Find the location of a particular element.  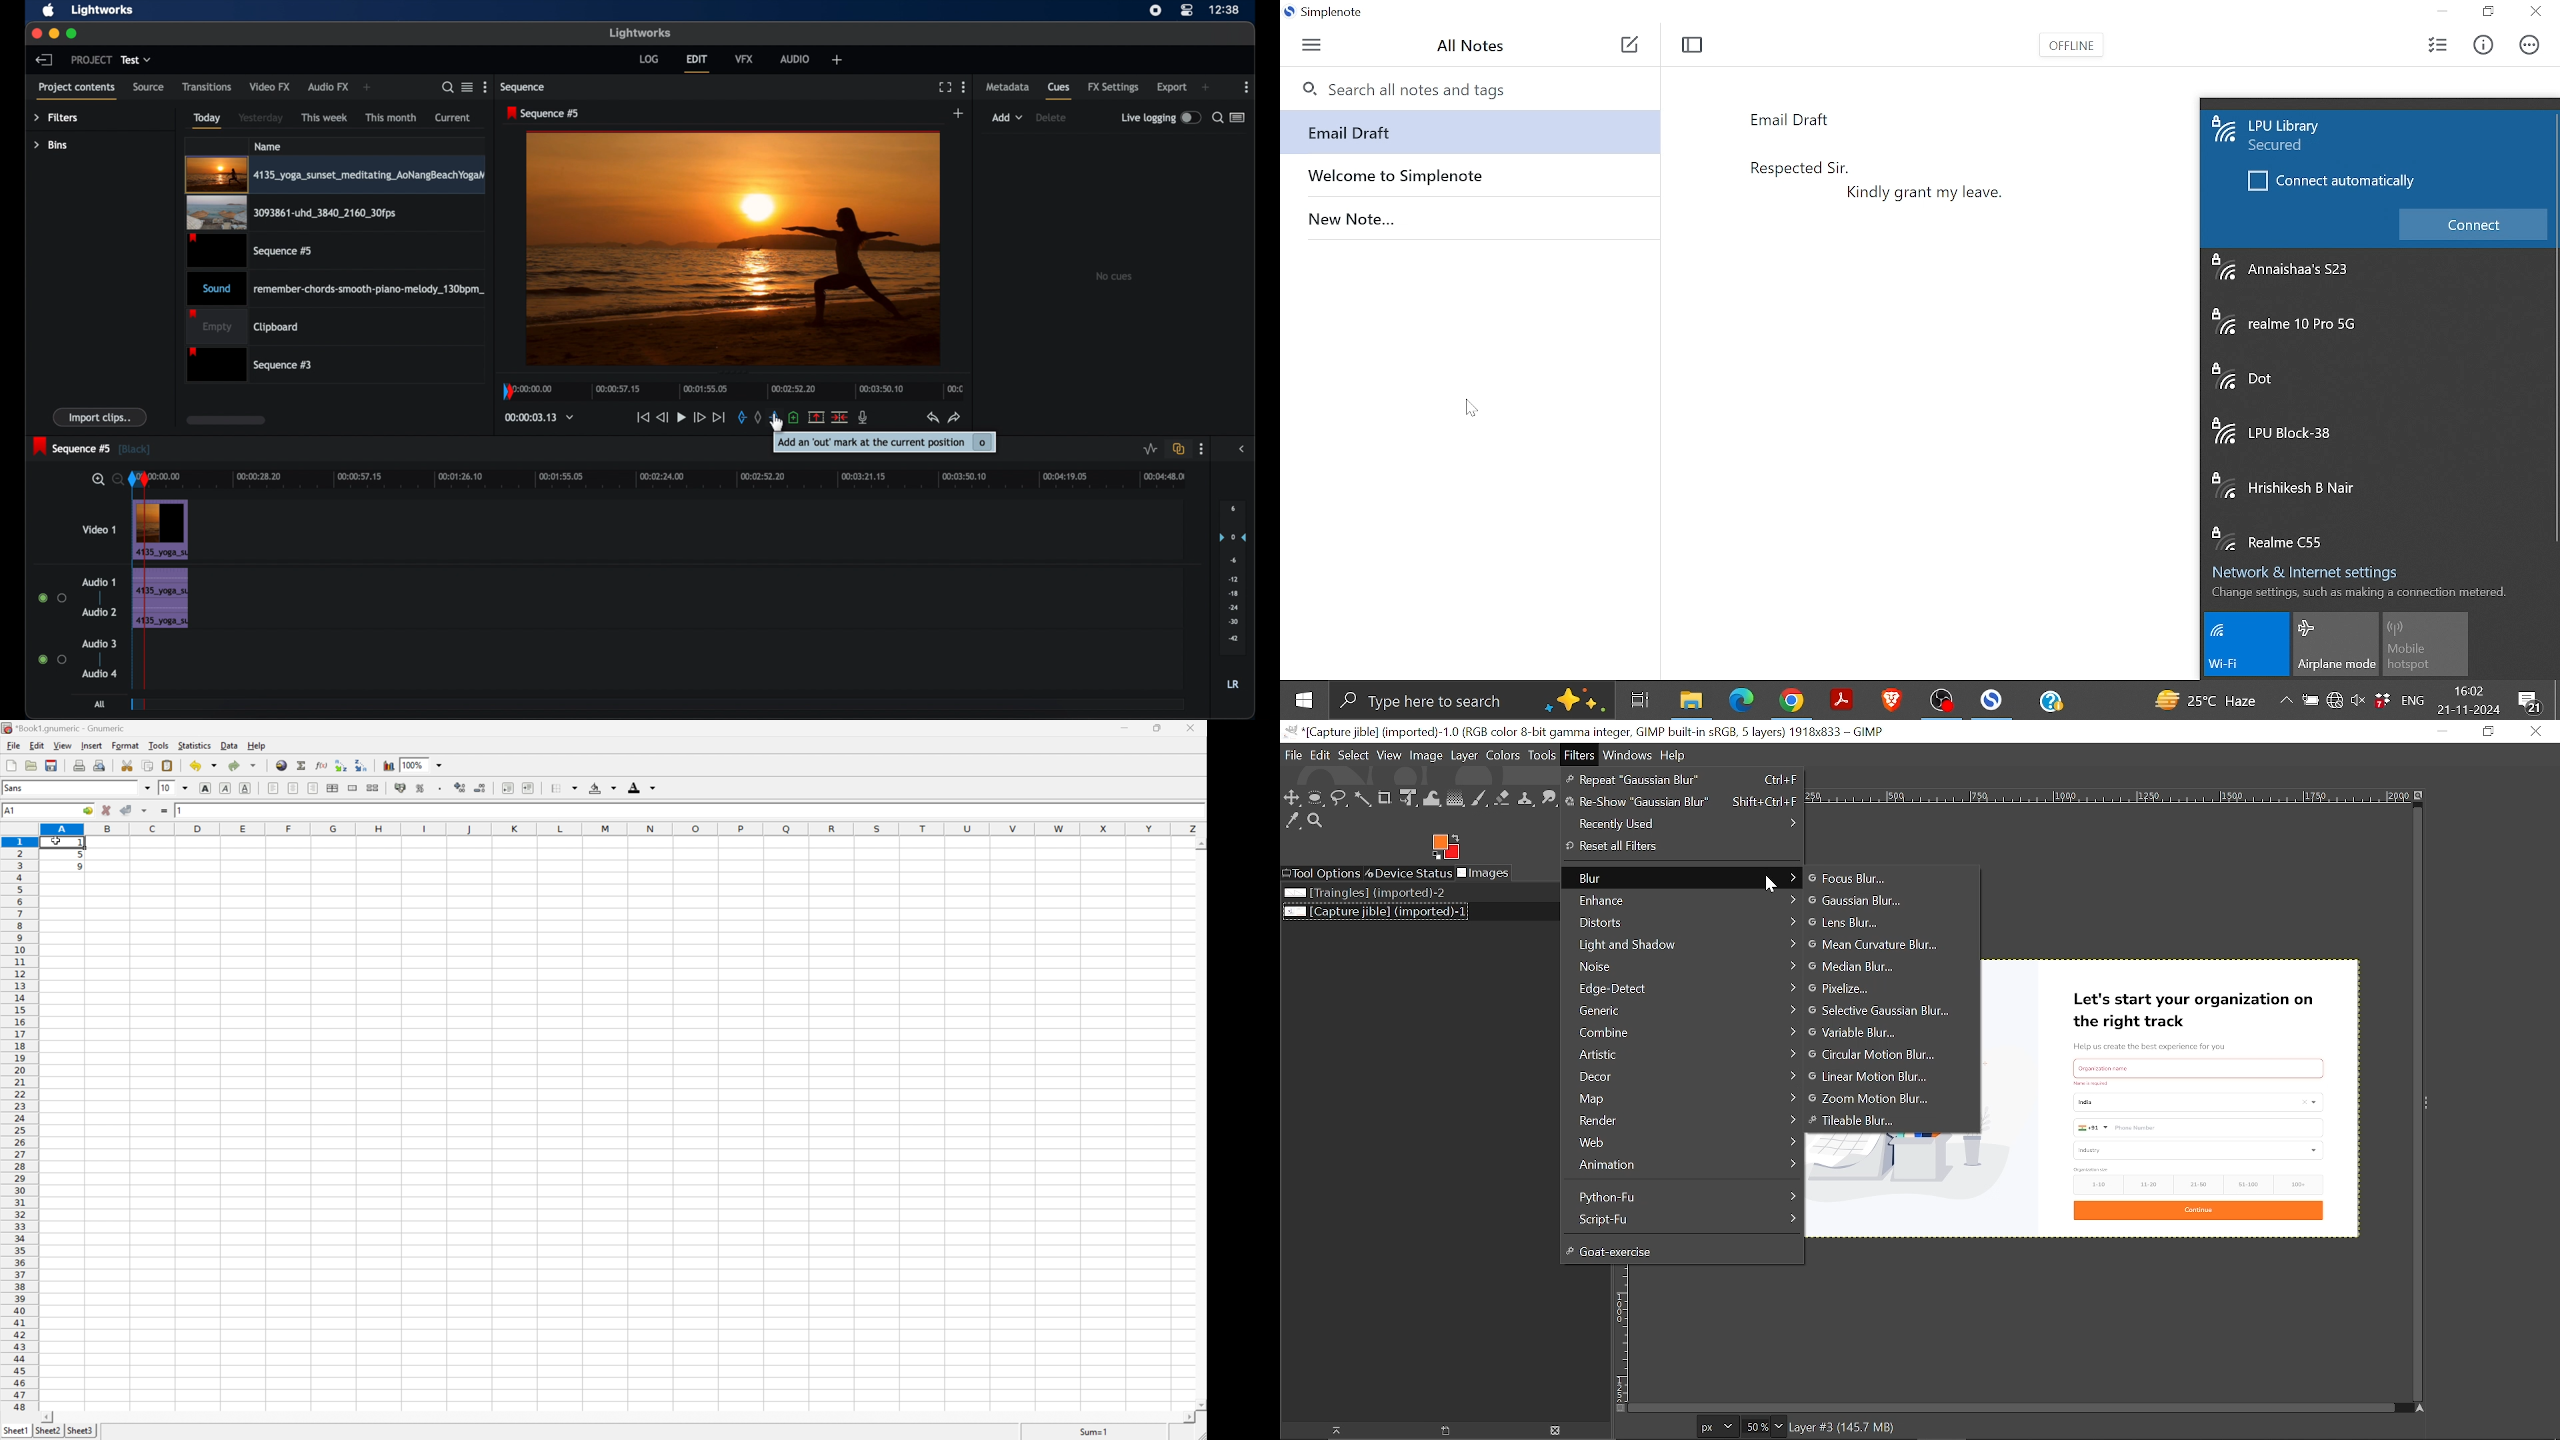

enter formula is located at coordinates (165, 811).